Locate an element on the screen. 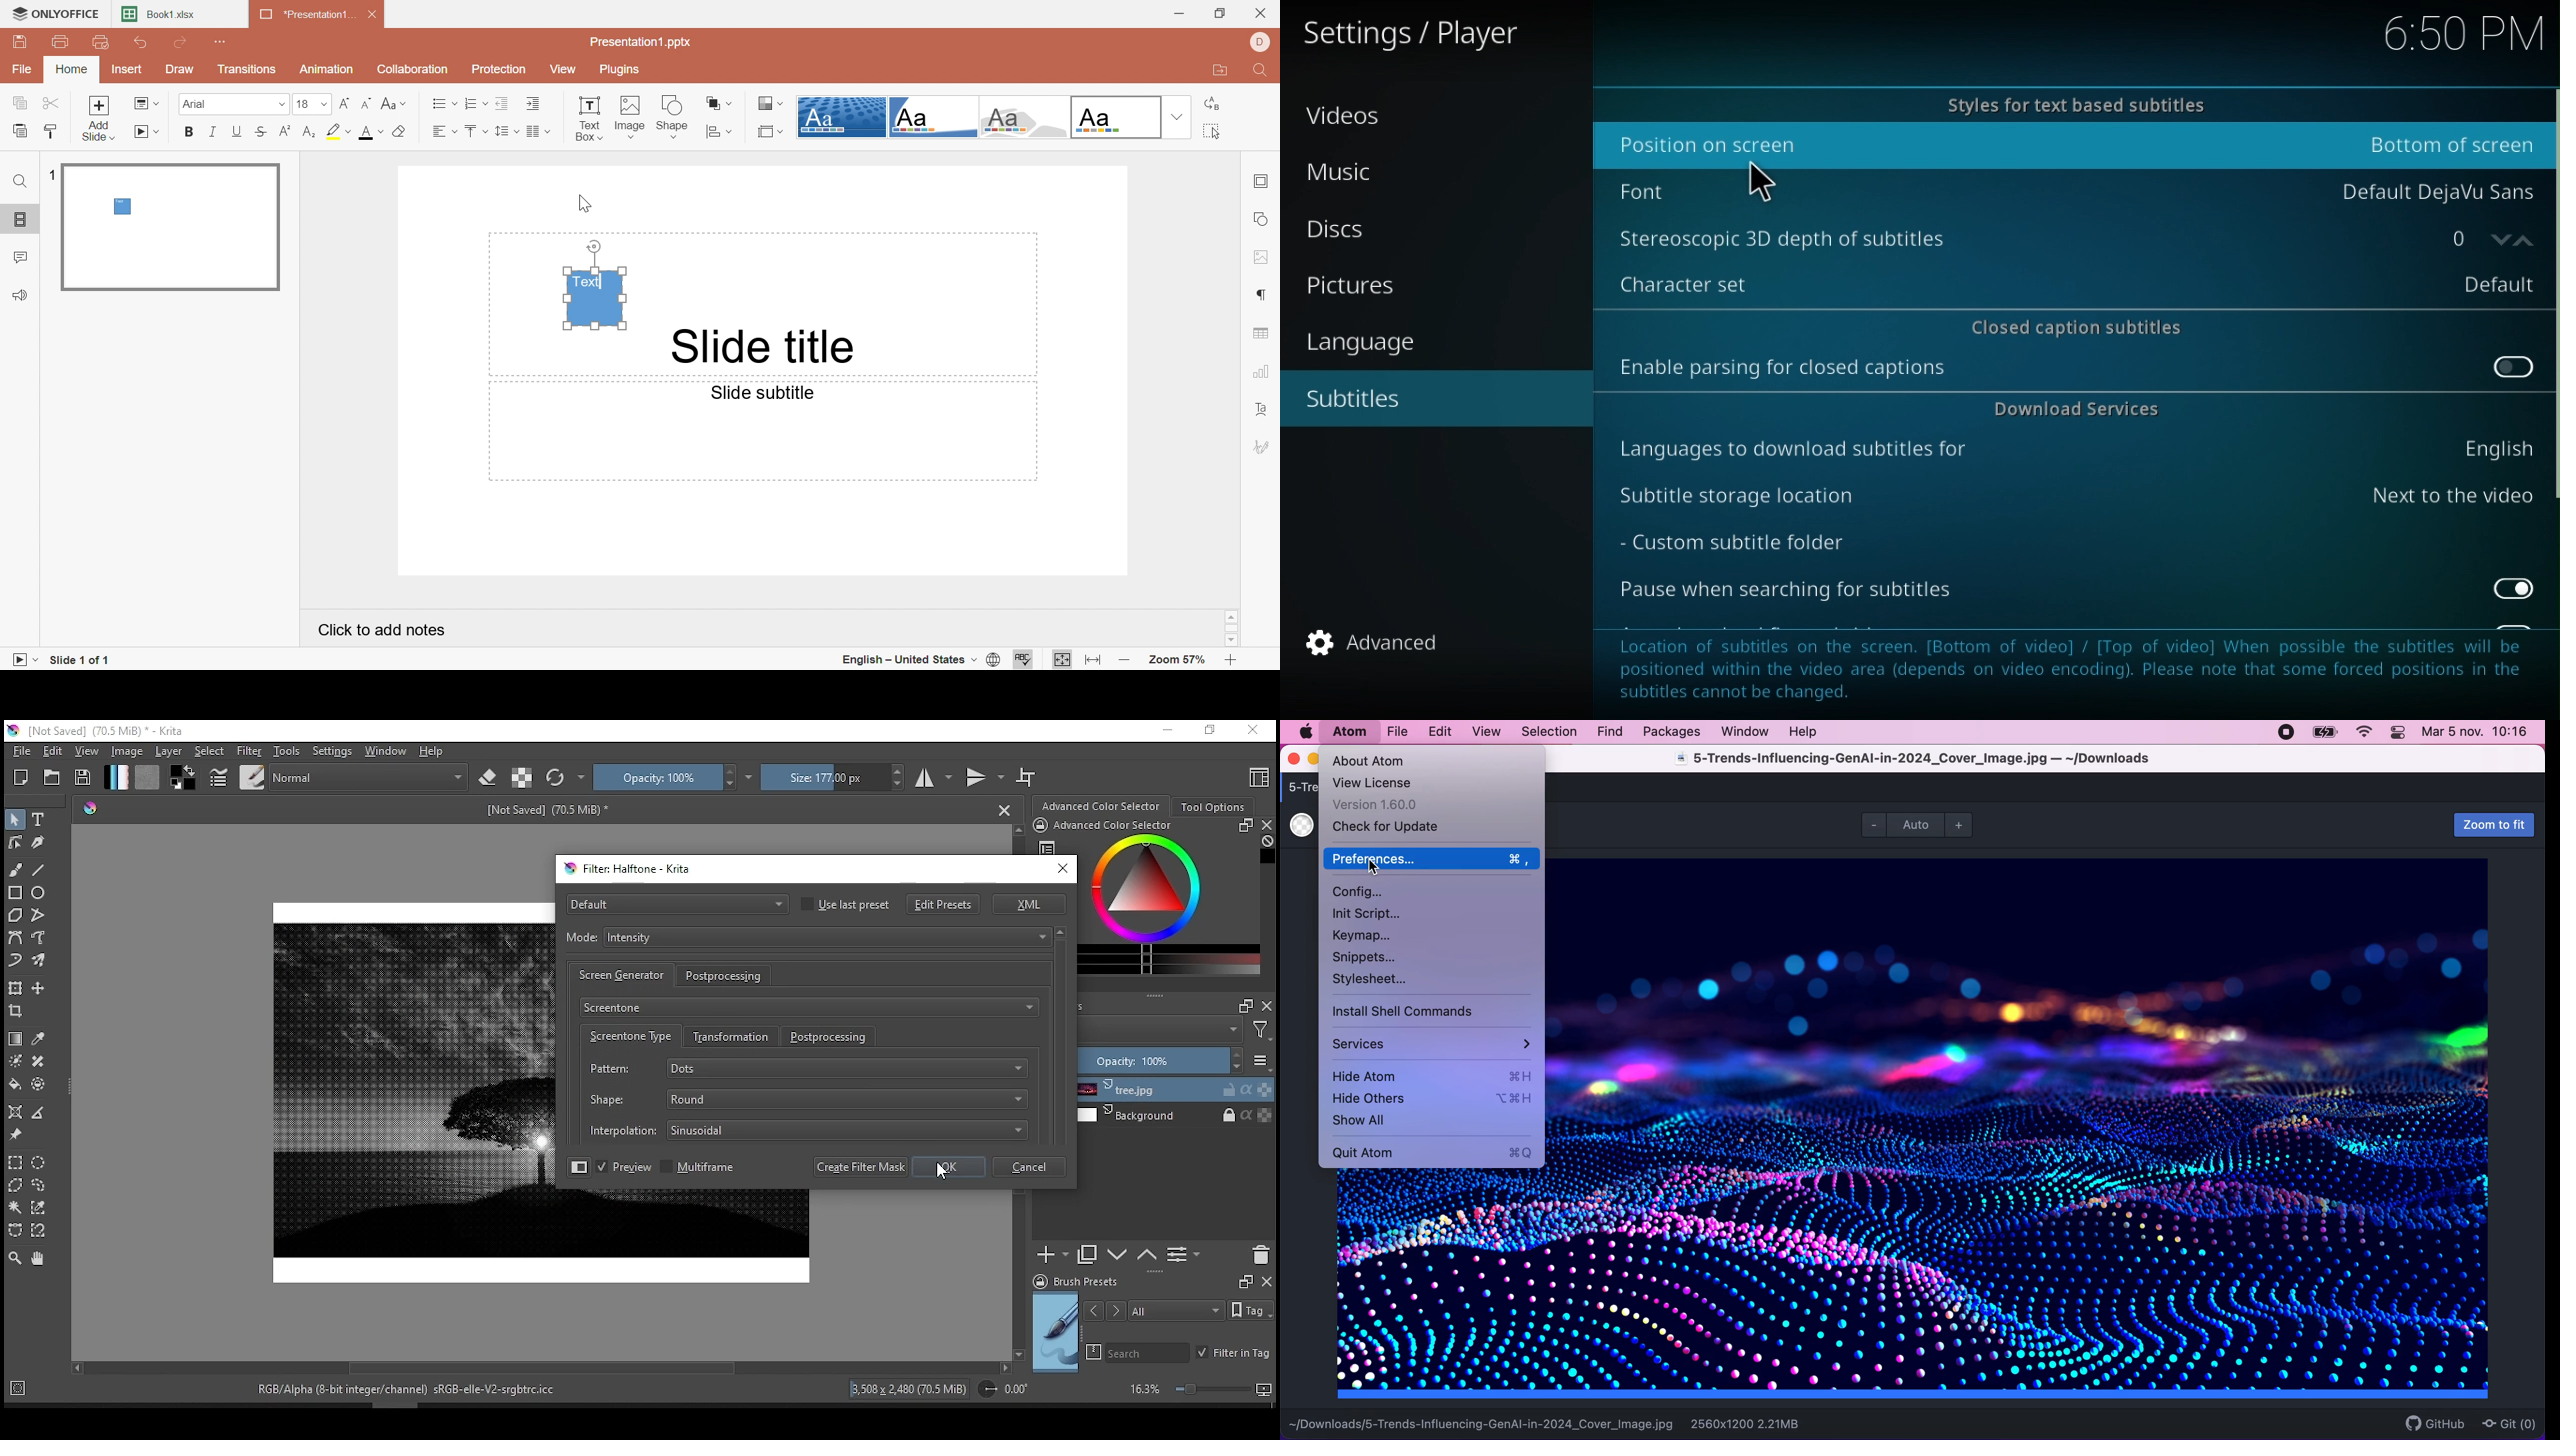 Image resolution: width=2576 pixels, height=1456 pixels. square  tool is located at coordinates (16, 892).